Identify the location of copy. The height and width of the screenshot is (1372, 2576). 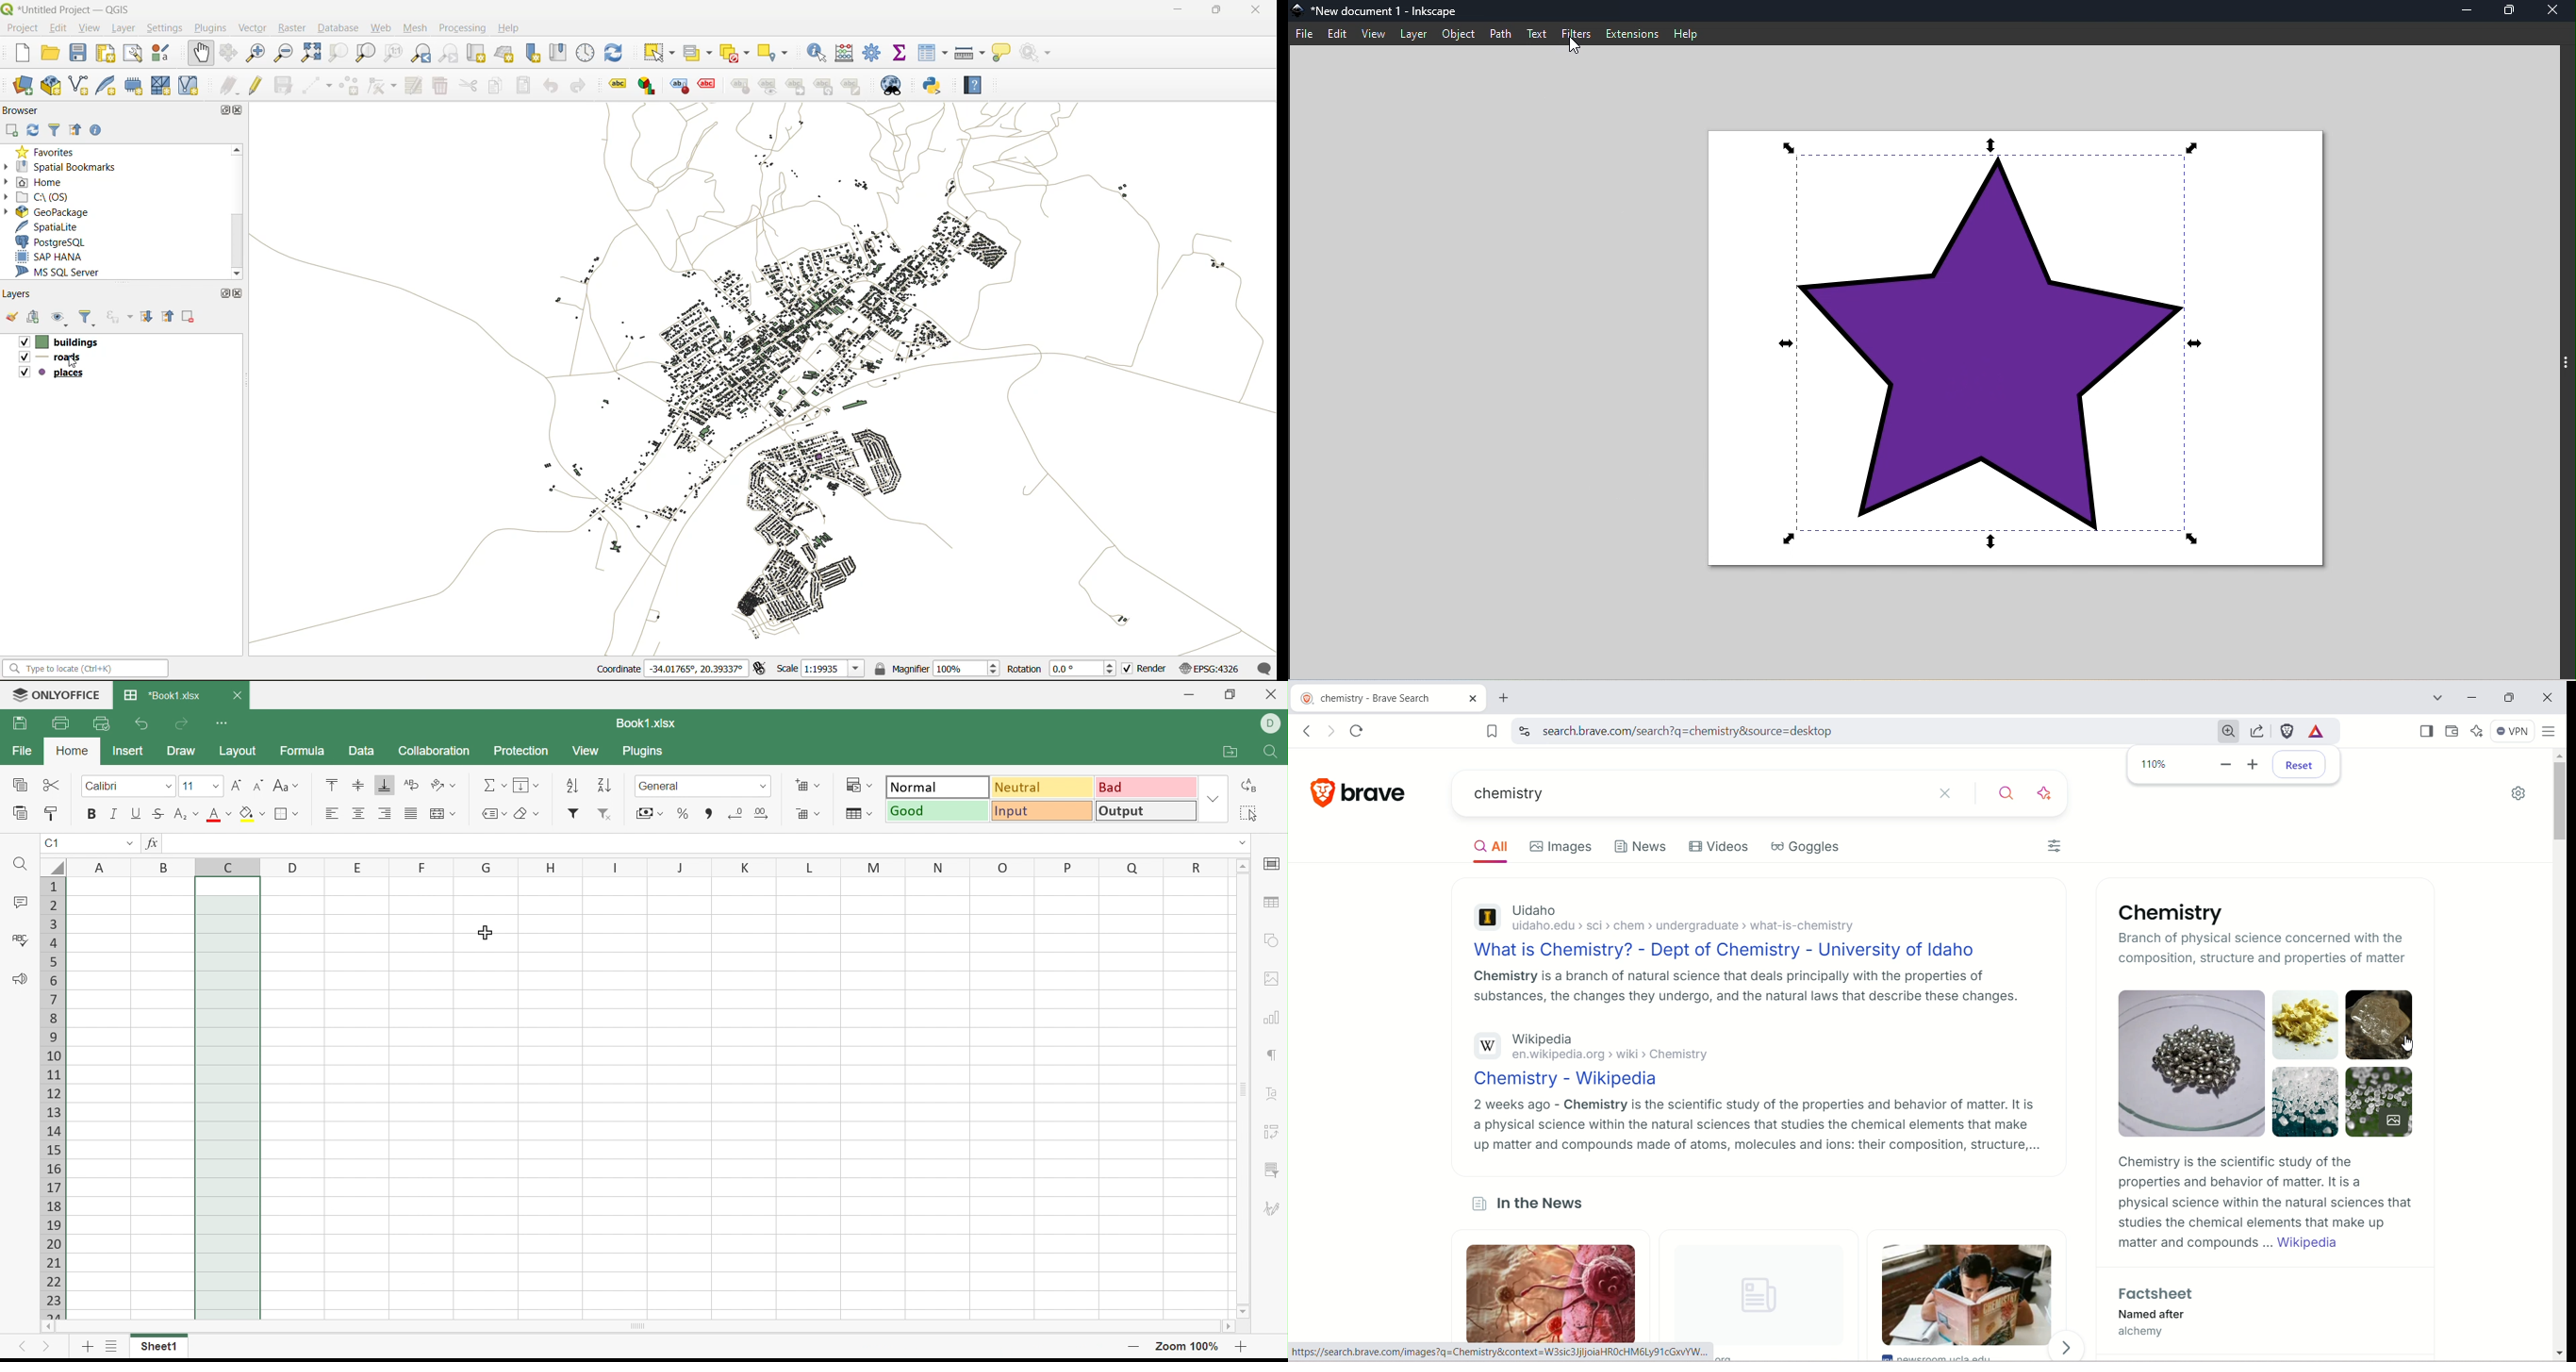
(493, 87).